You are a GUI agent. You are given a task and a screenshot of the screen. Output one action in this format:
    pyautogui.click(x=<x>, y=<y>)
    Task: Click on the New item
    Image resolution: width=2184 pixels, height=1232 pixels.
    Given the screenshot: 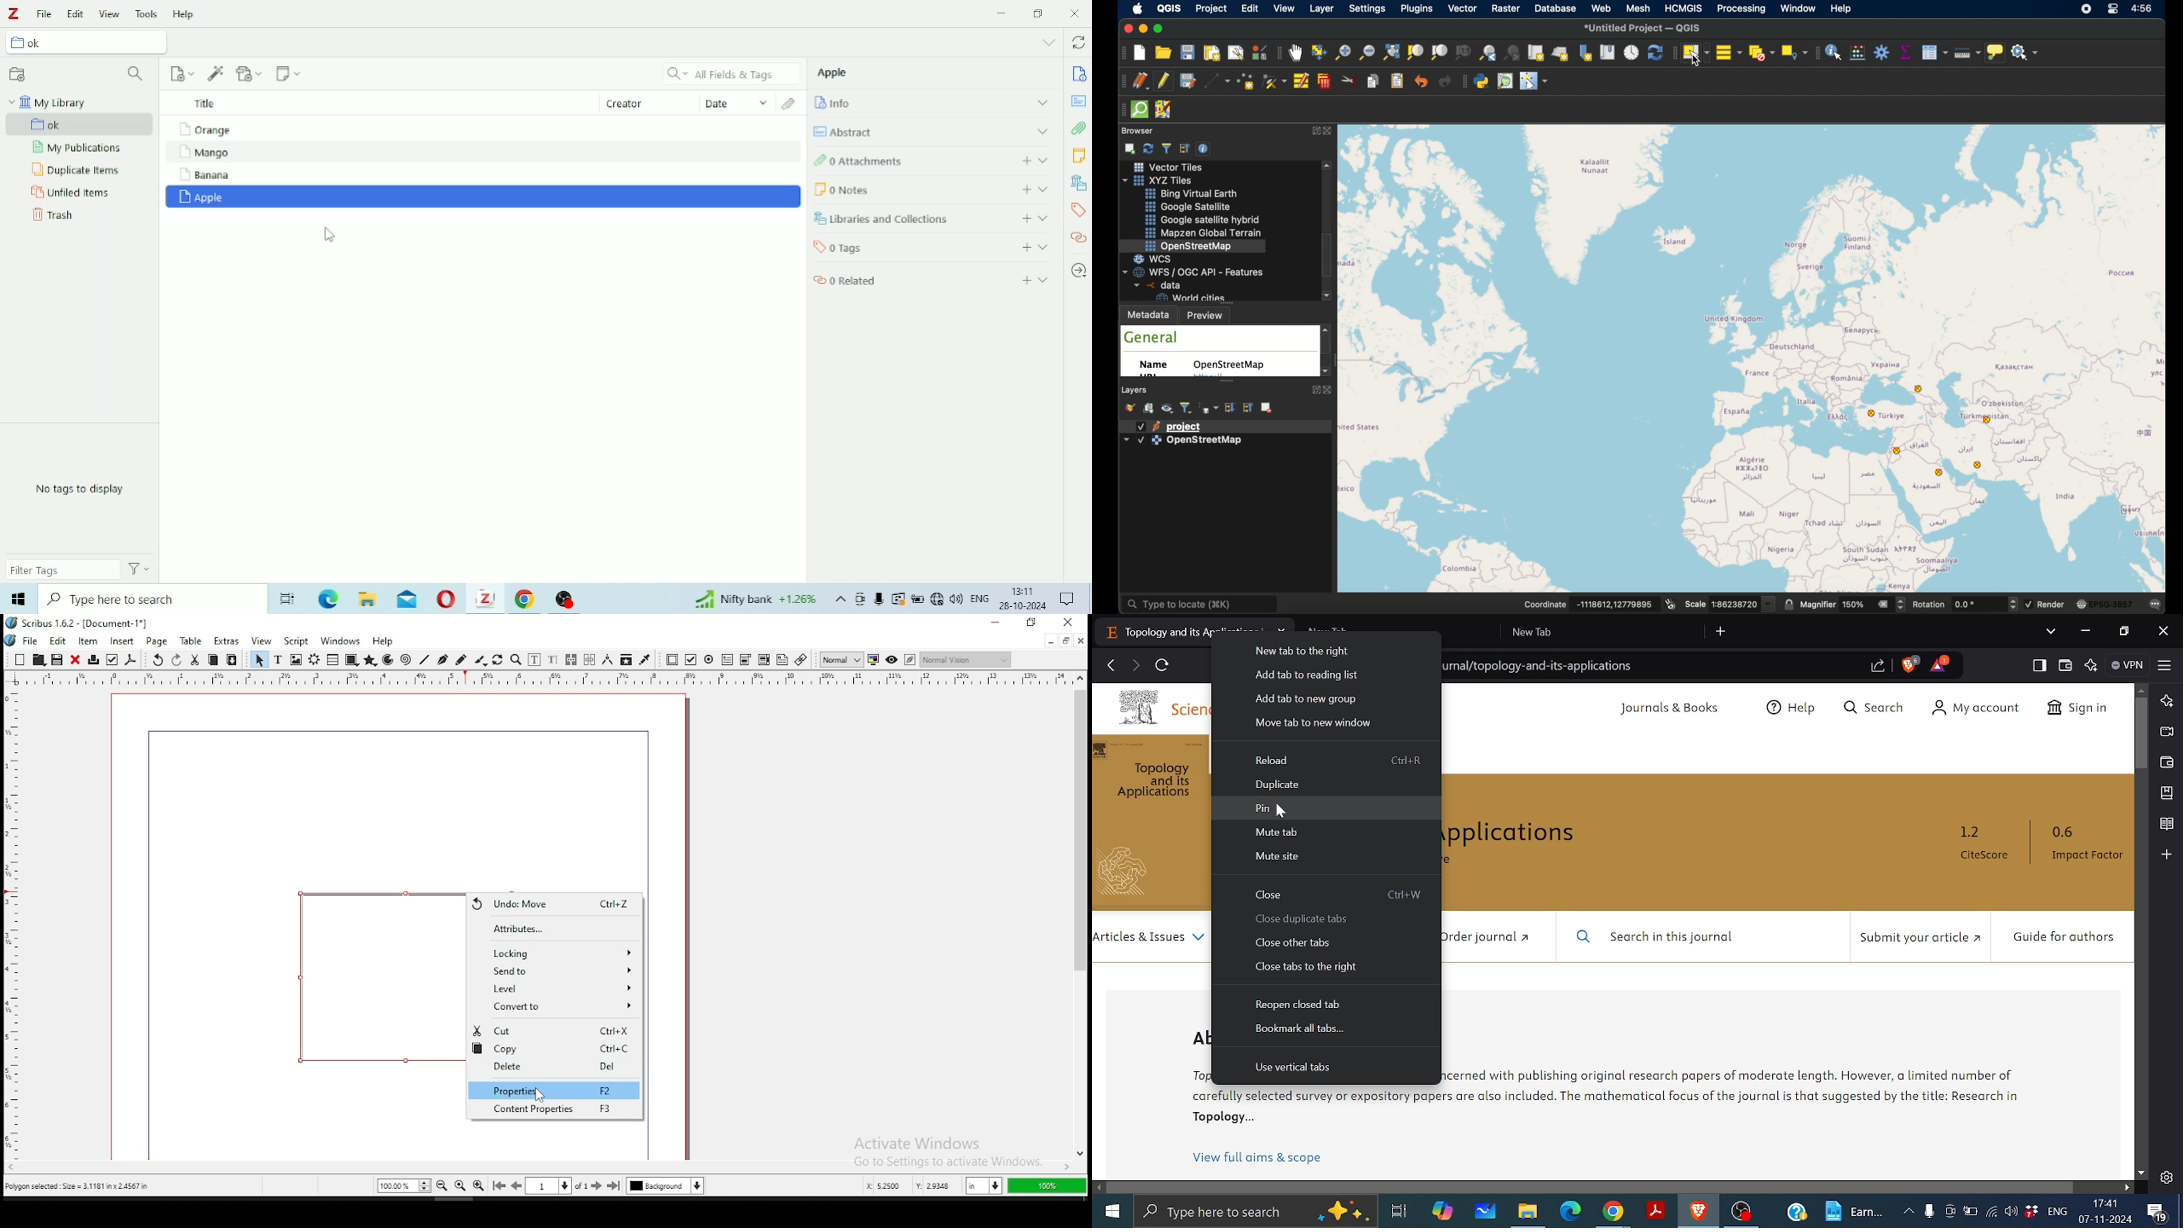 What is the action you would take?
    pyautogui.click(x=182, y=73)
    